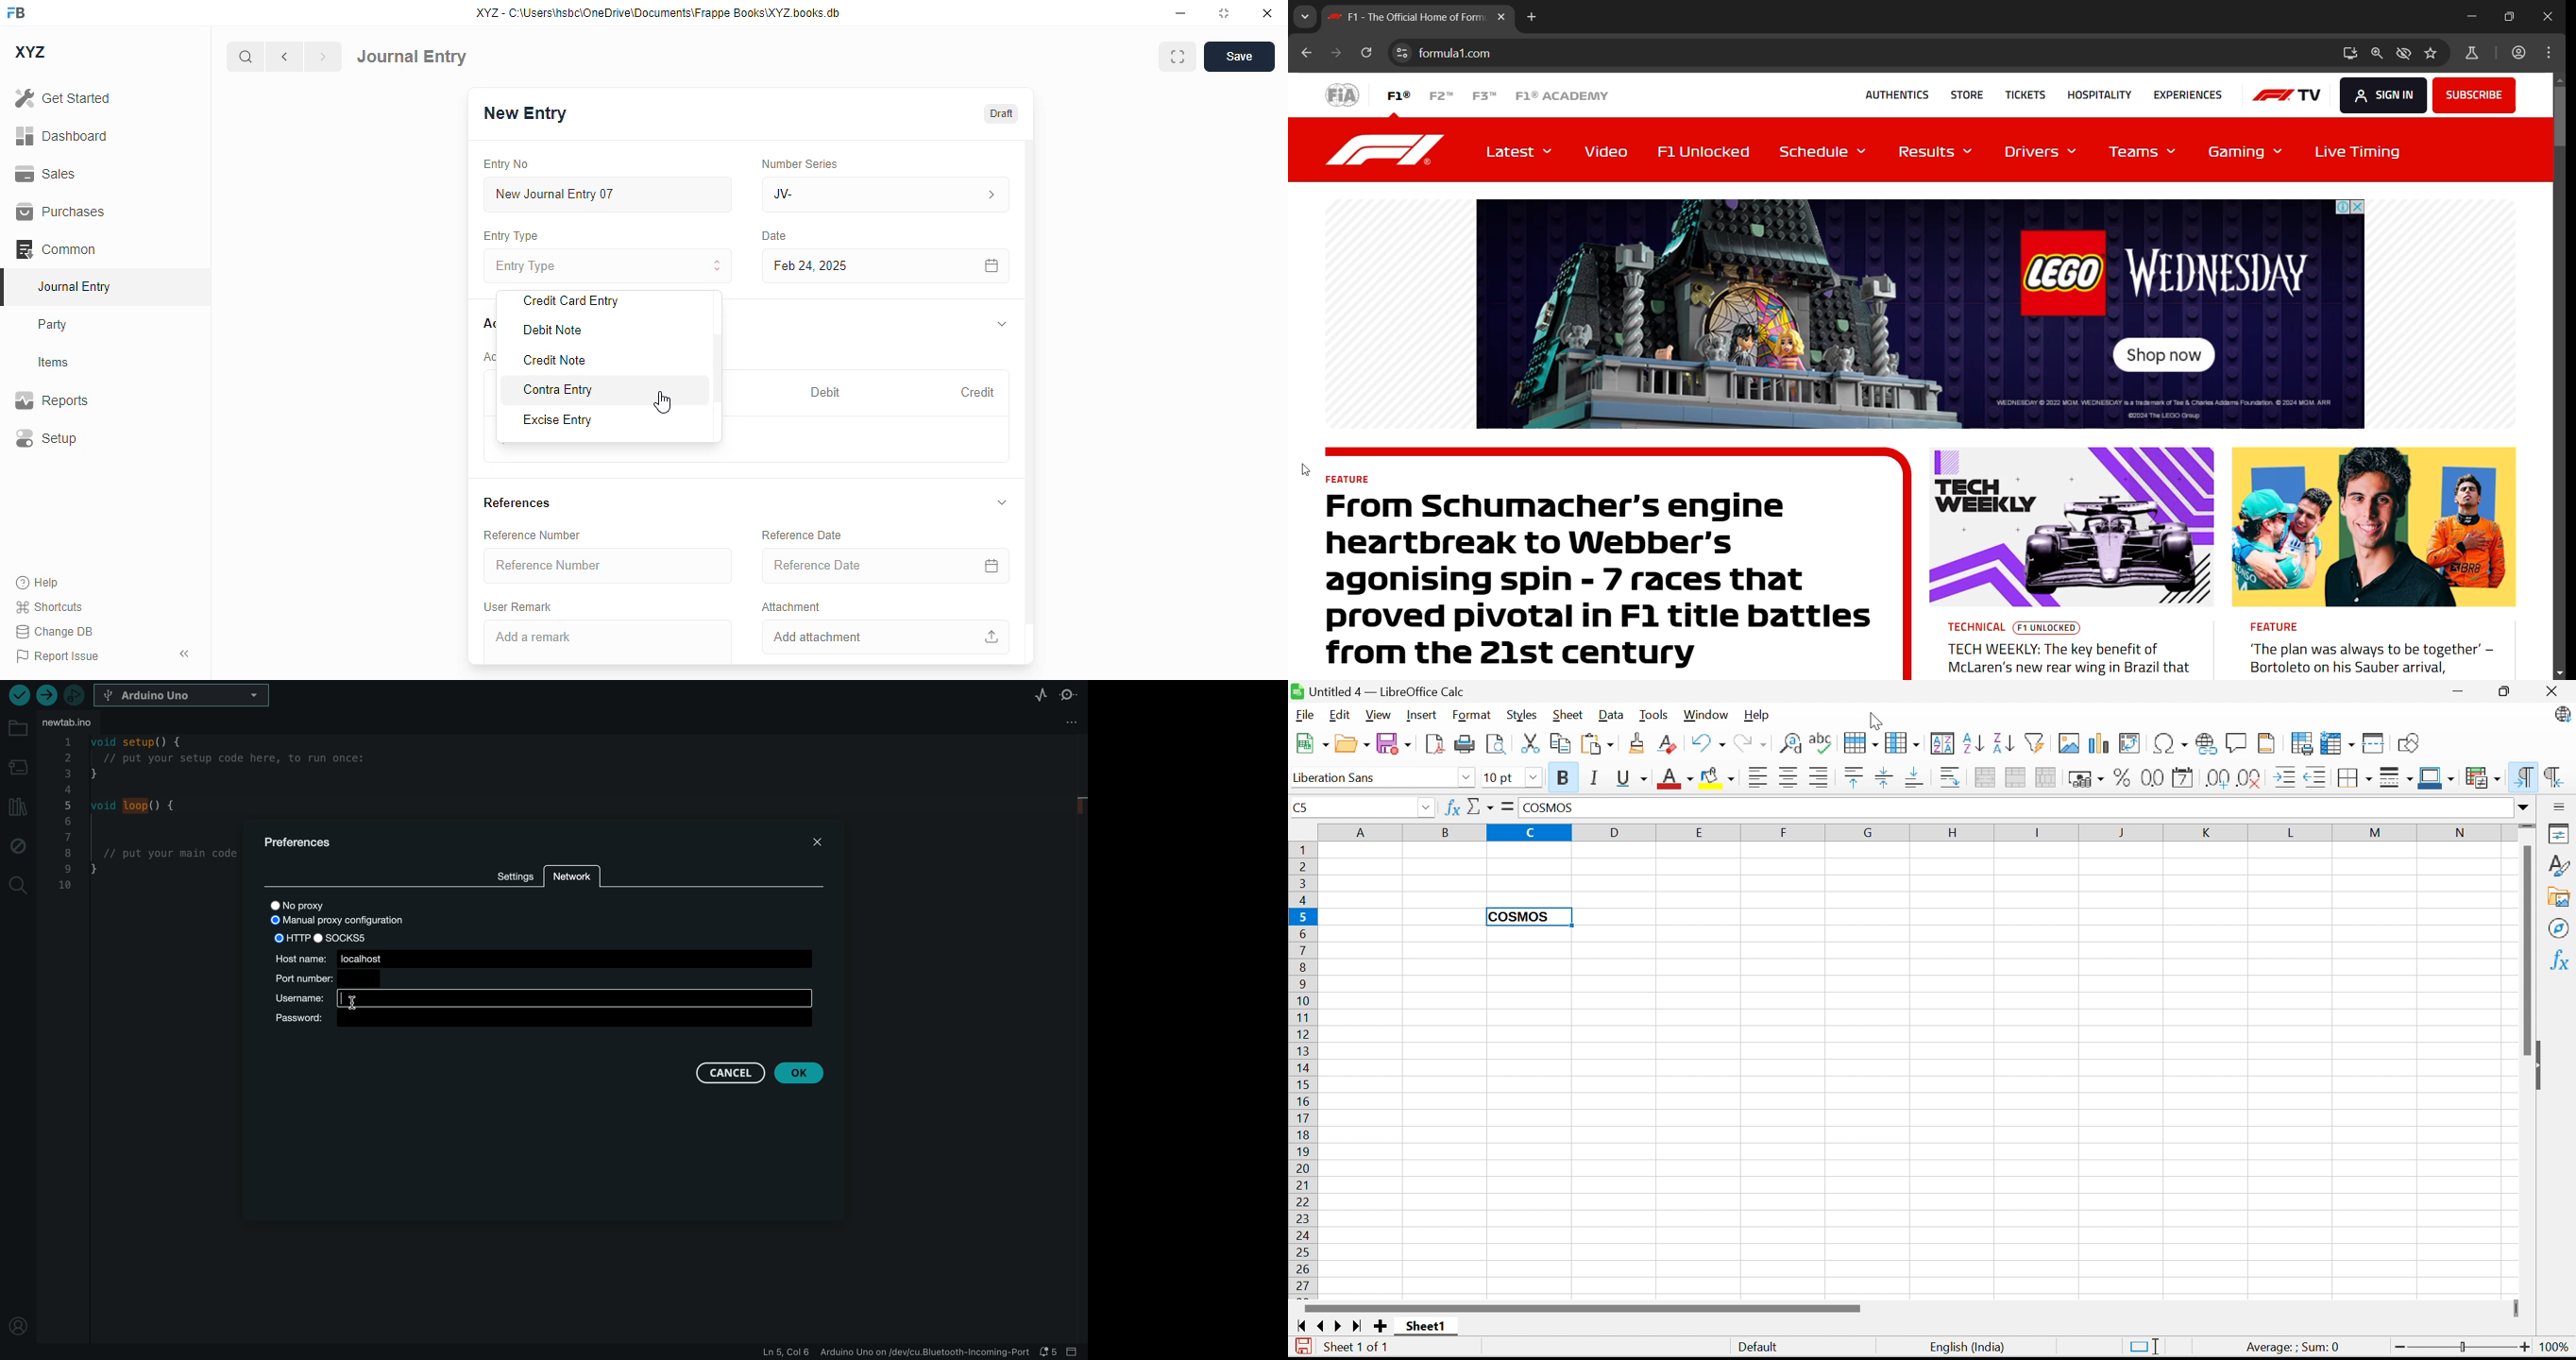 The width and height of the screenshot is (2576, 1372). I want to click on search, so click(245, 57).